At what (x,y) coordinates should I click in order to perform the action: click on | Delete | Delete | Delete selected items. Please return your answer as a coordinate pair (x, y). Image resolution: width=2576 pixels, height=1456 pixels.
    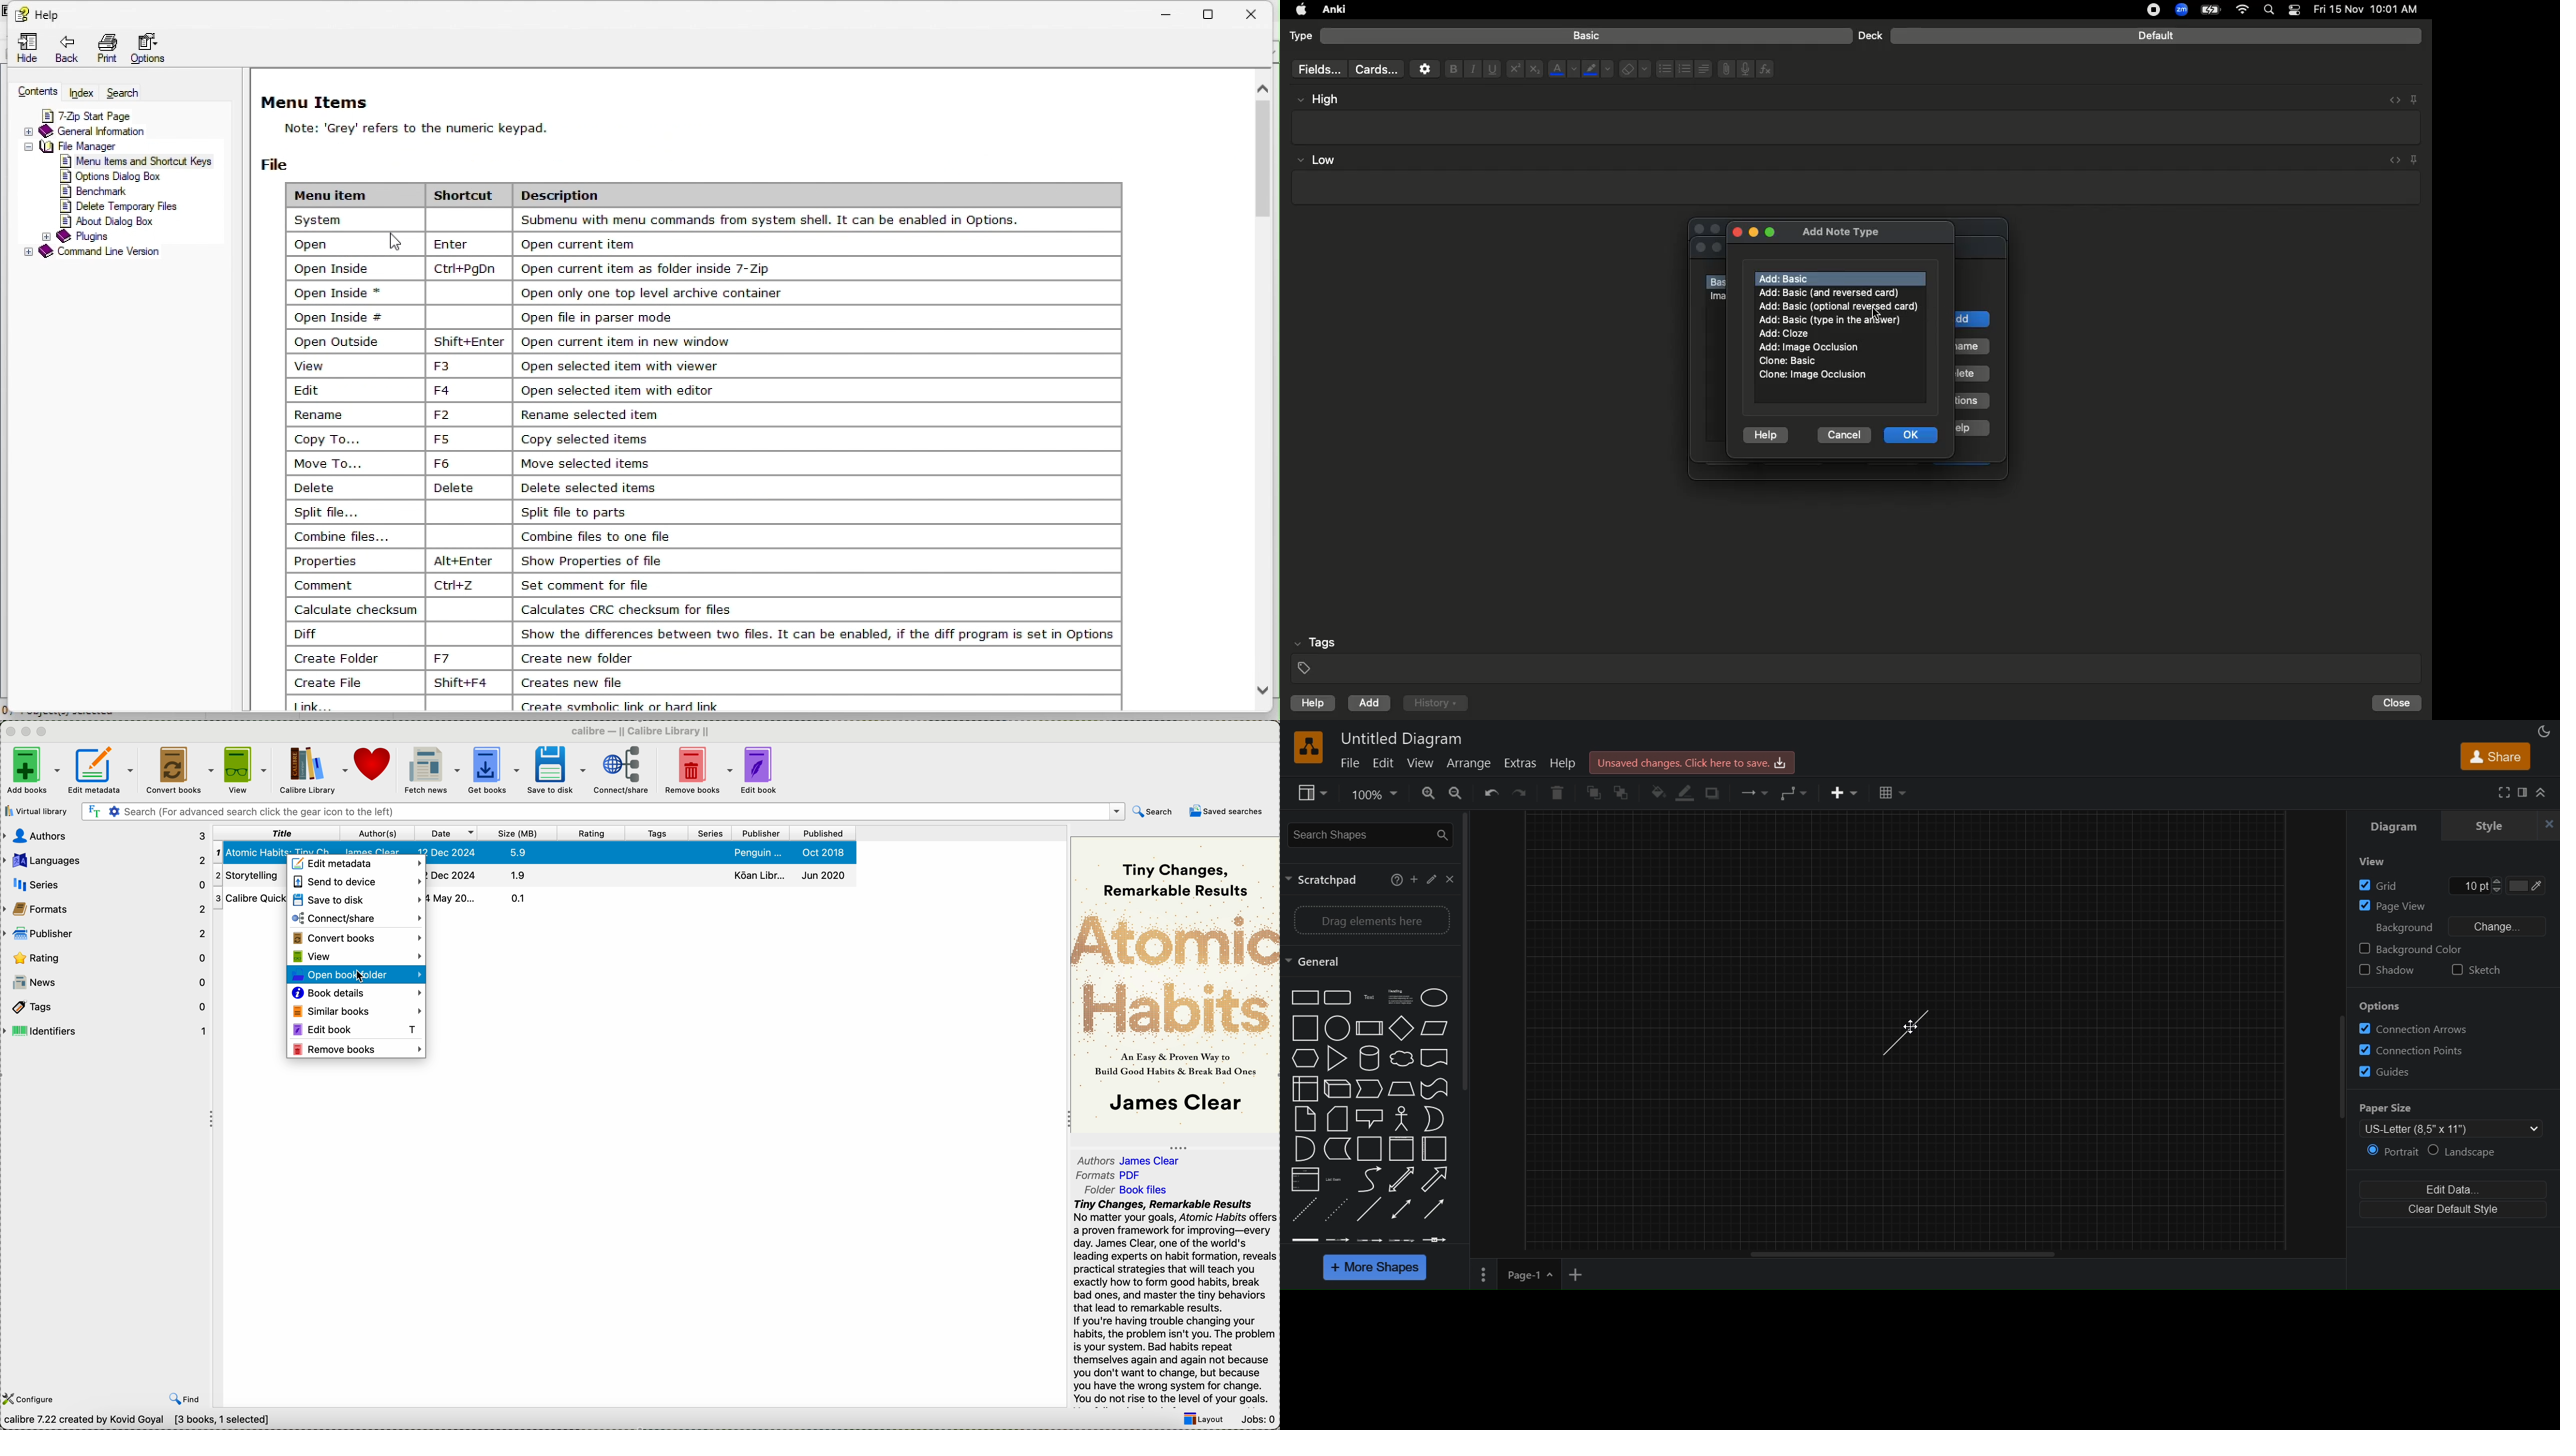
    Looking at the image, I should click on (481, 487).